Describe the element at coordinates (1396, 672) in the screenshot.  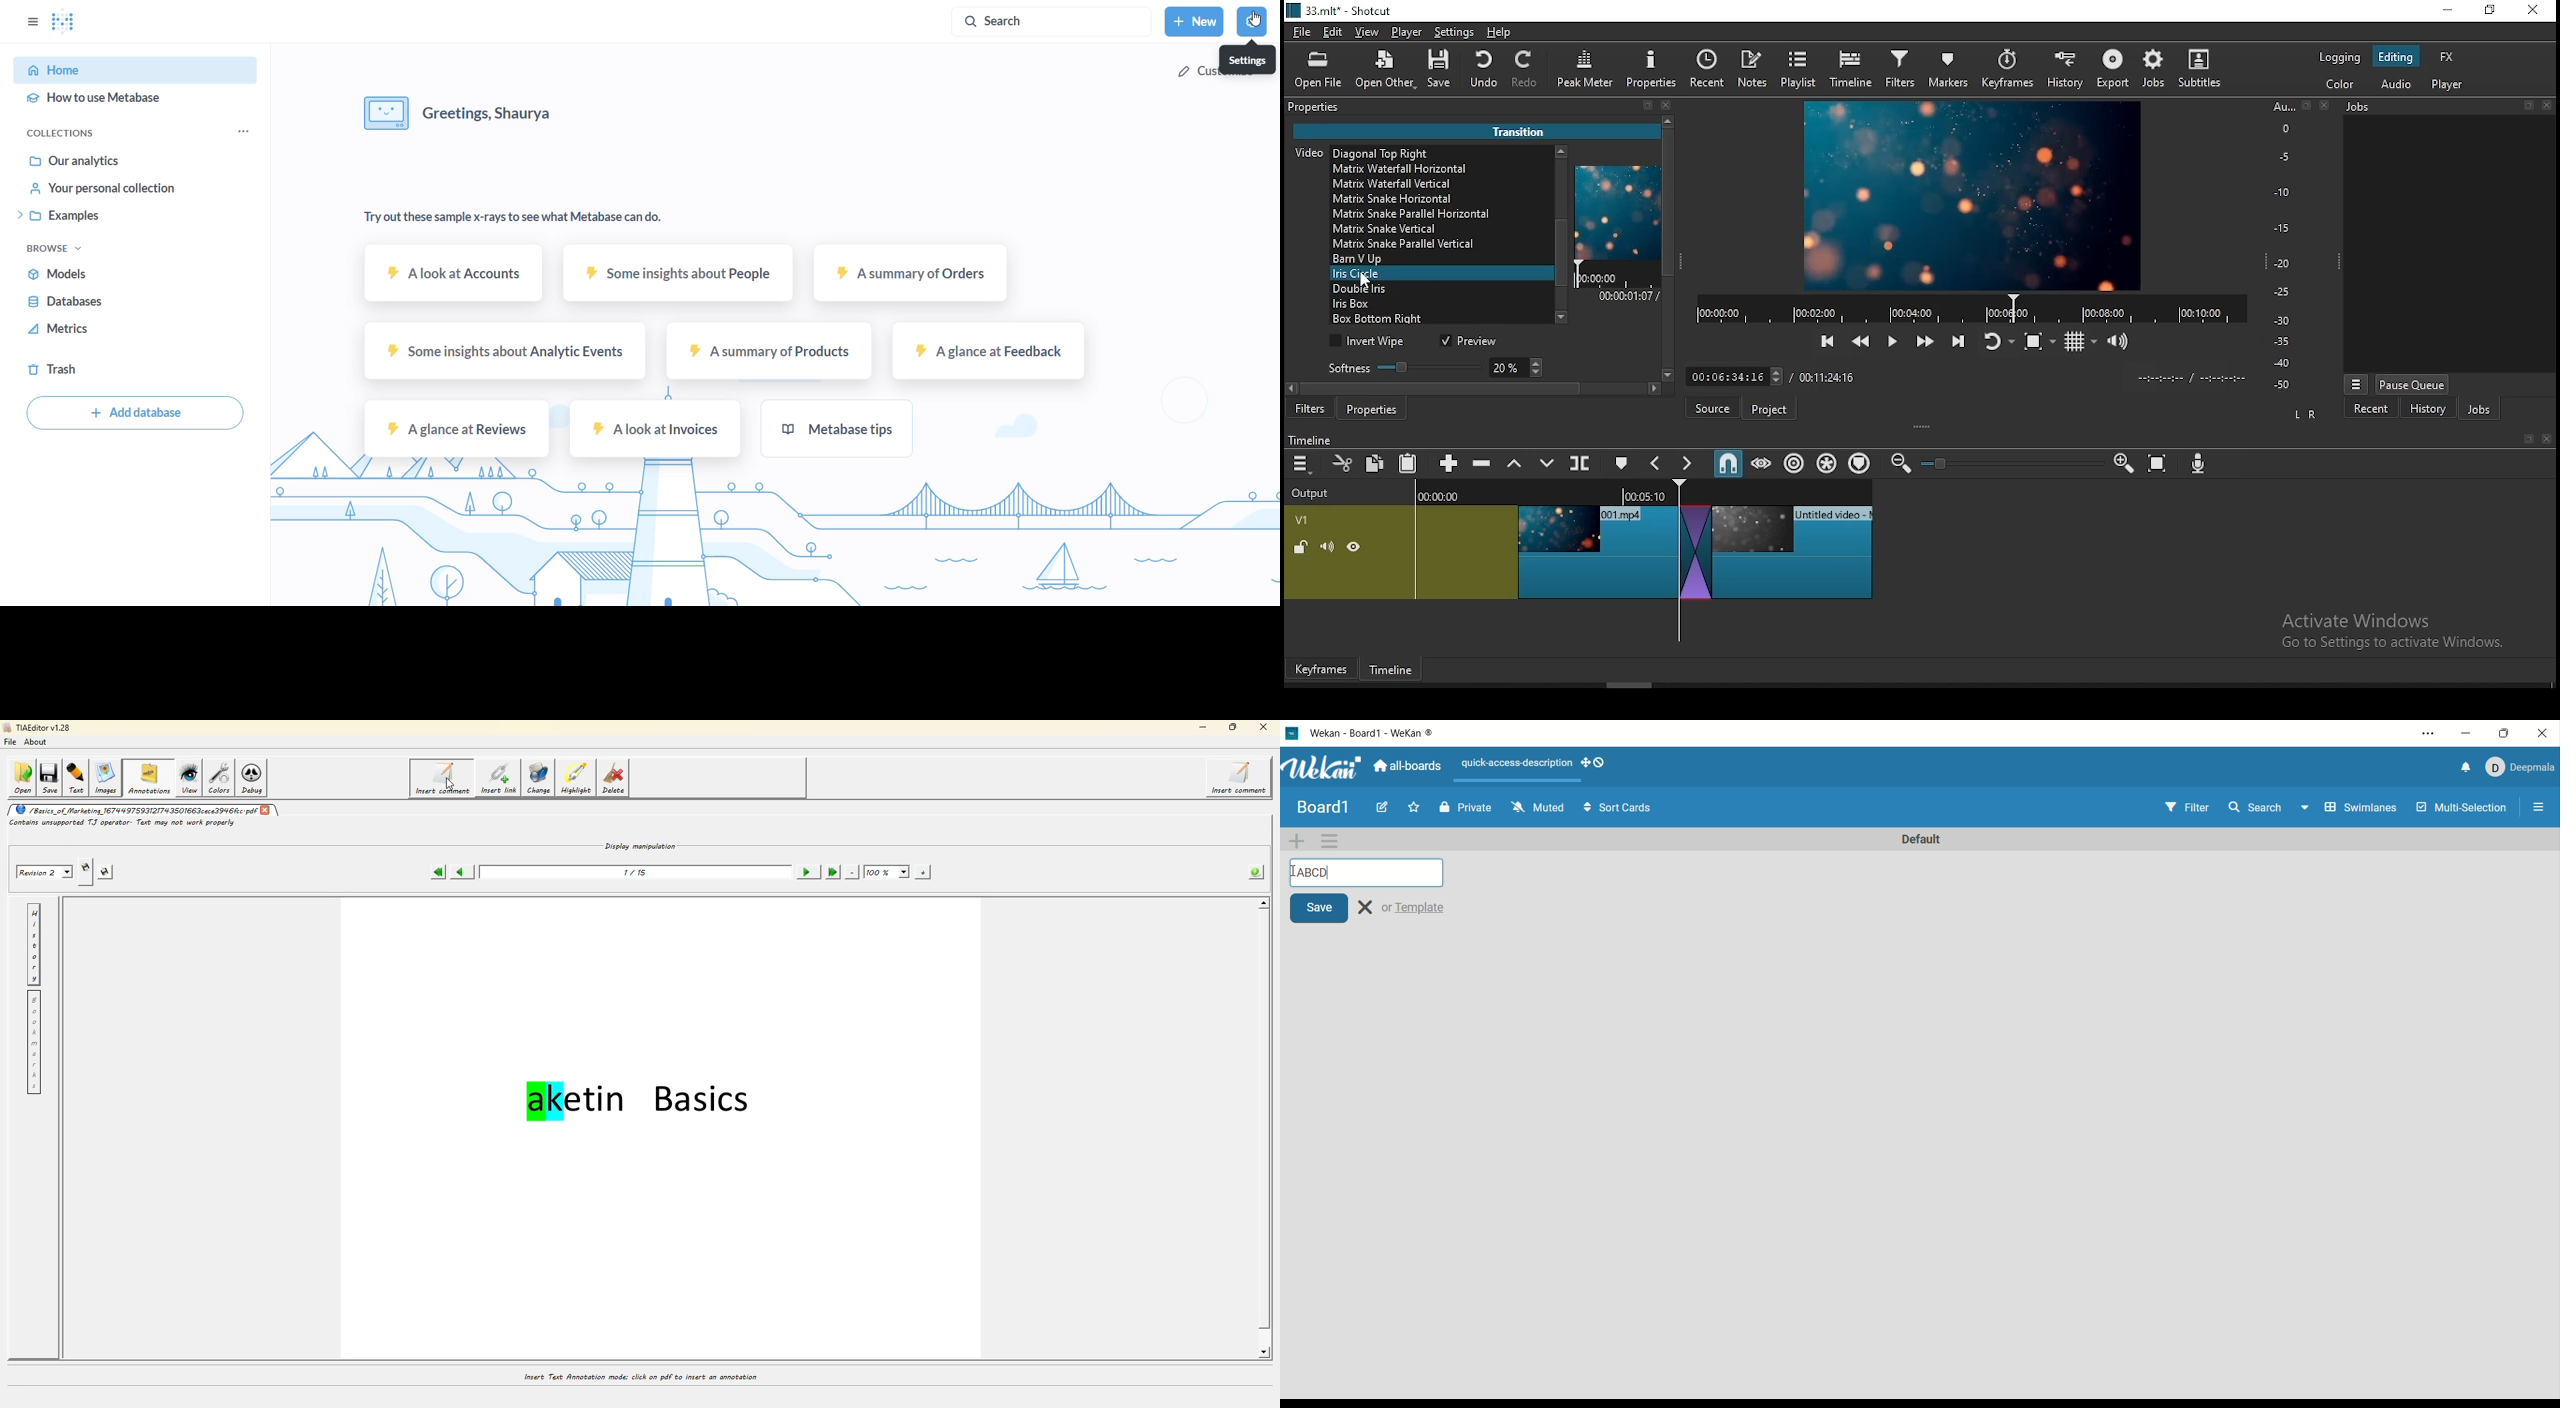
I see `Timeframe` at that location.